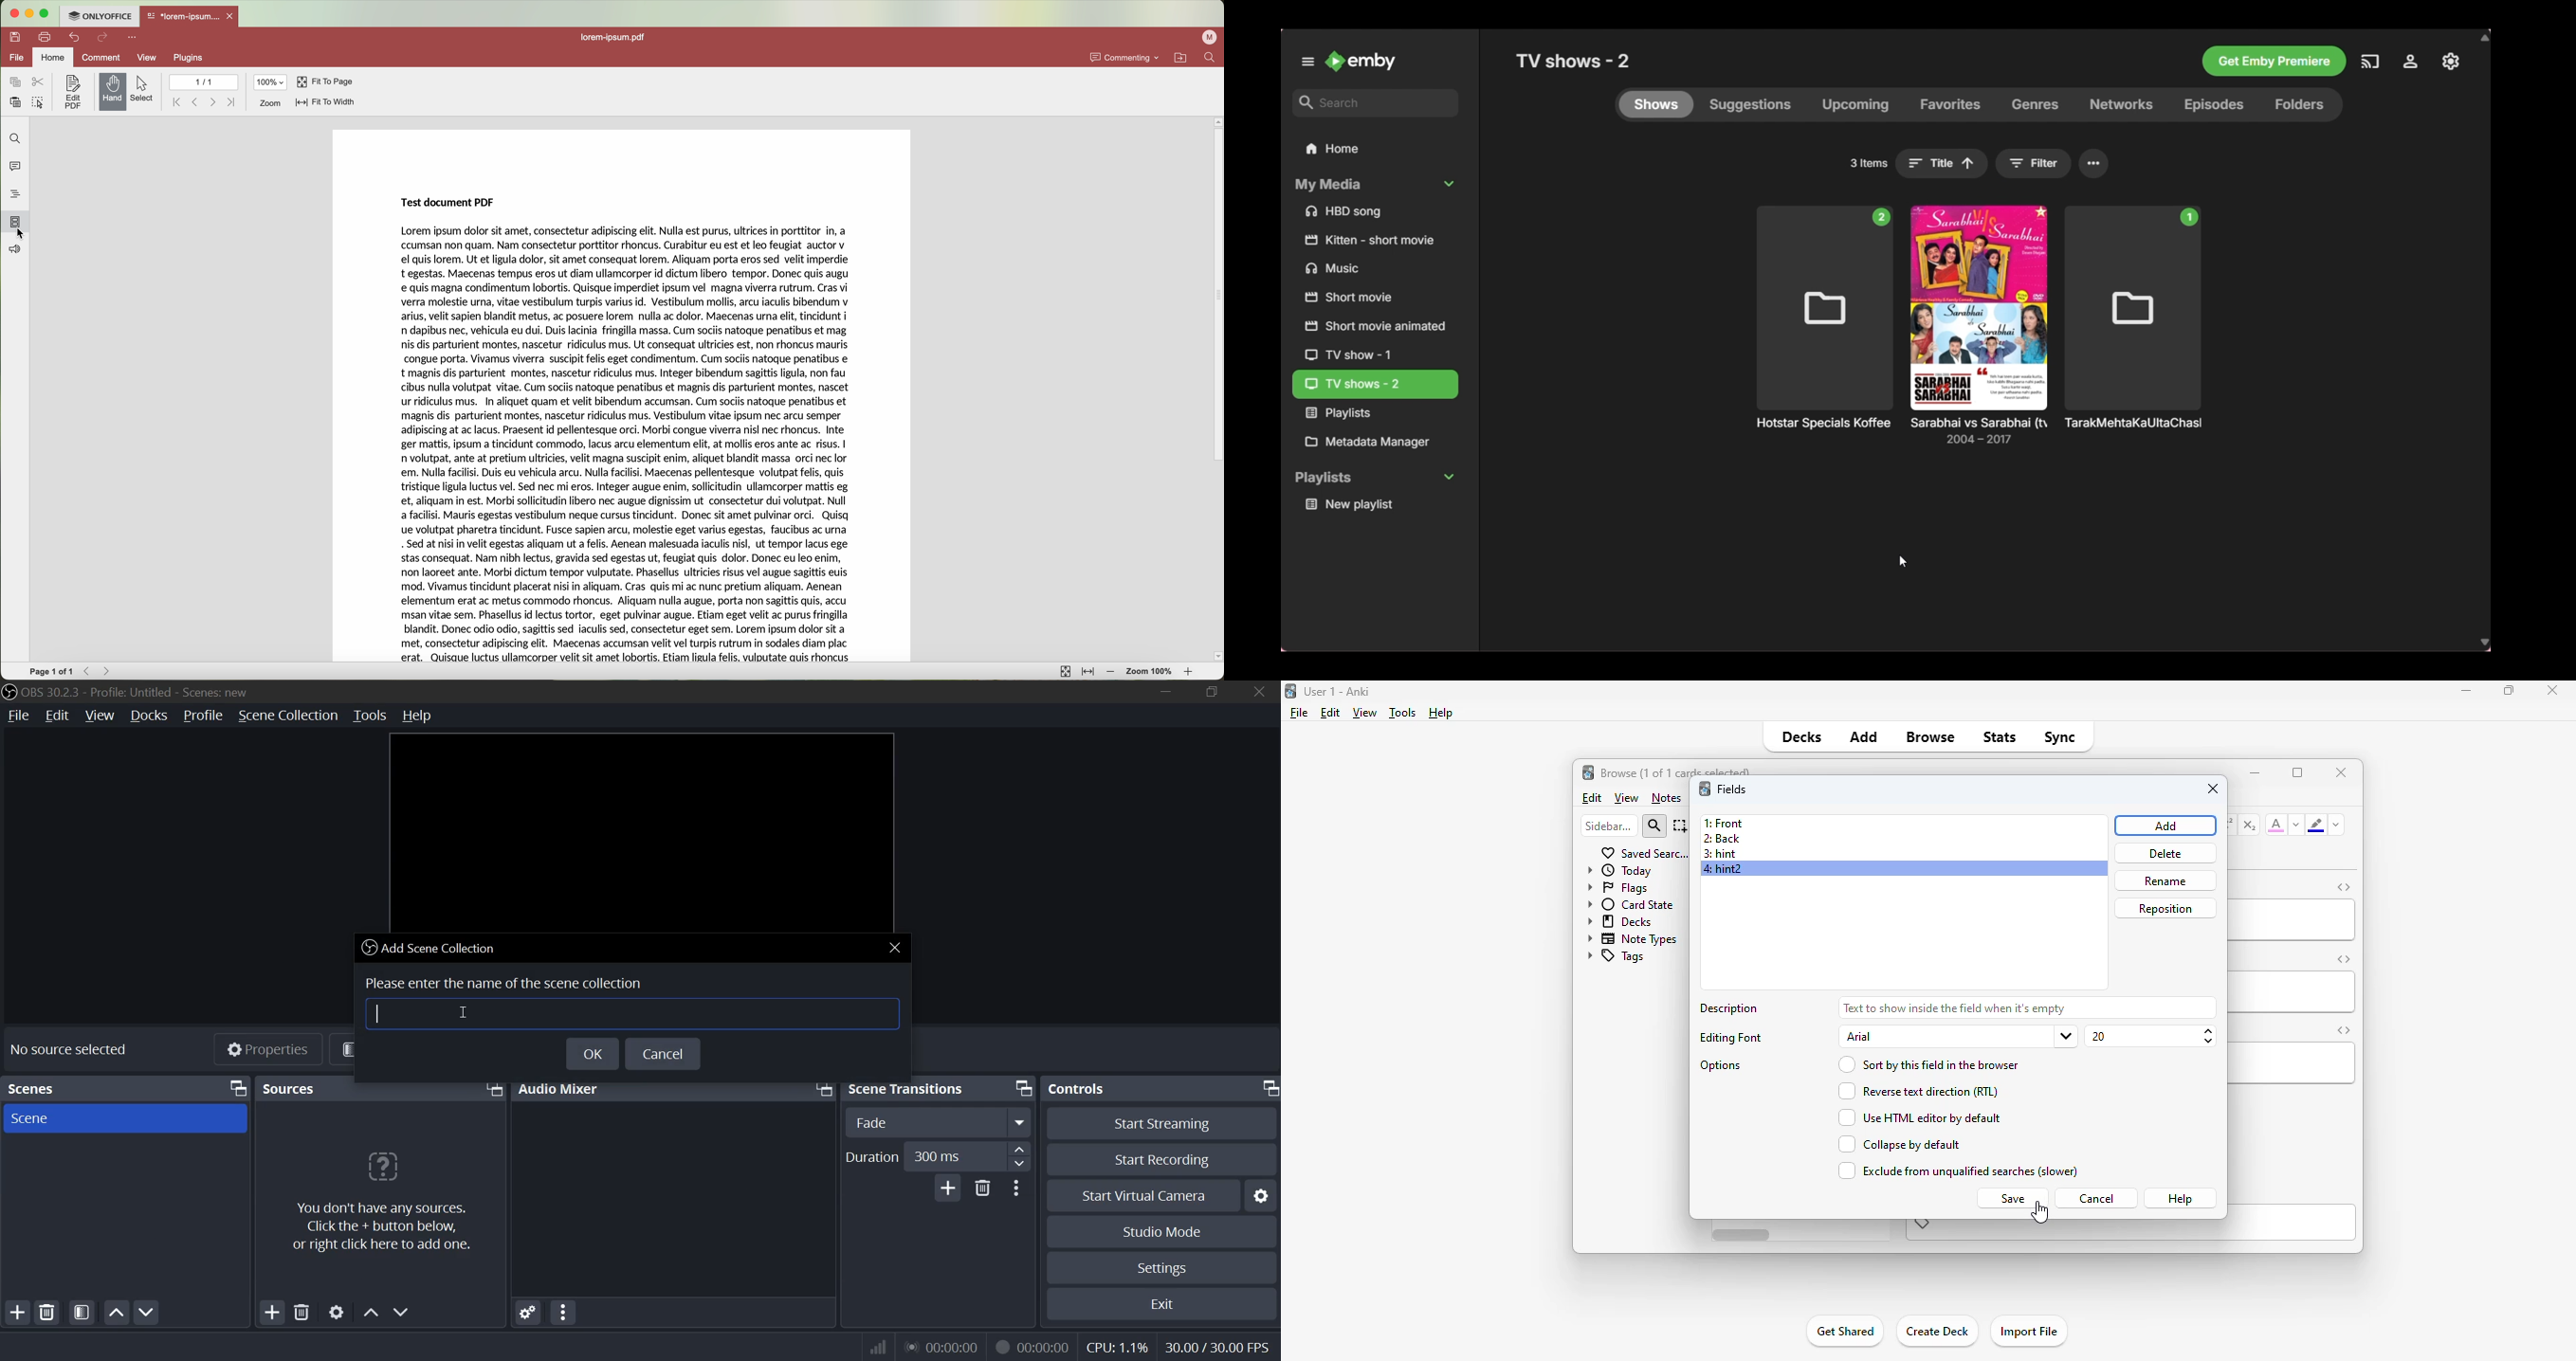 This screenshot has width=2576, height=1372. I want to click on view, so click(1364, 712).